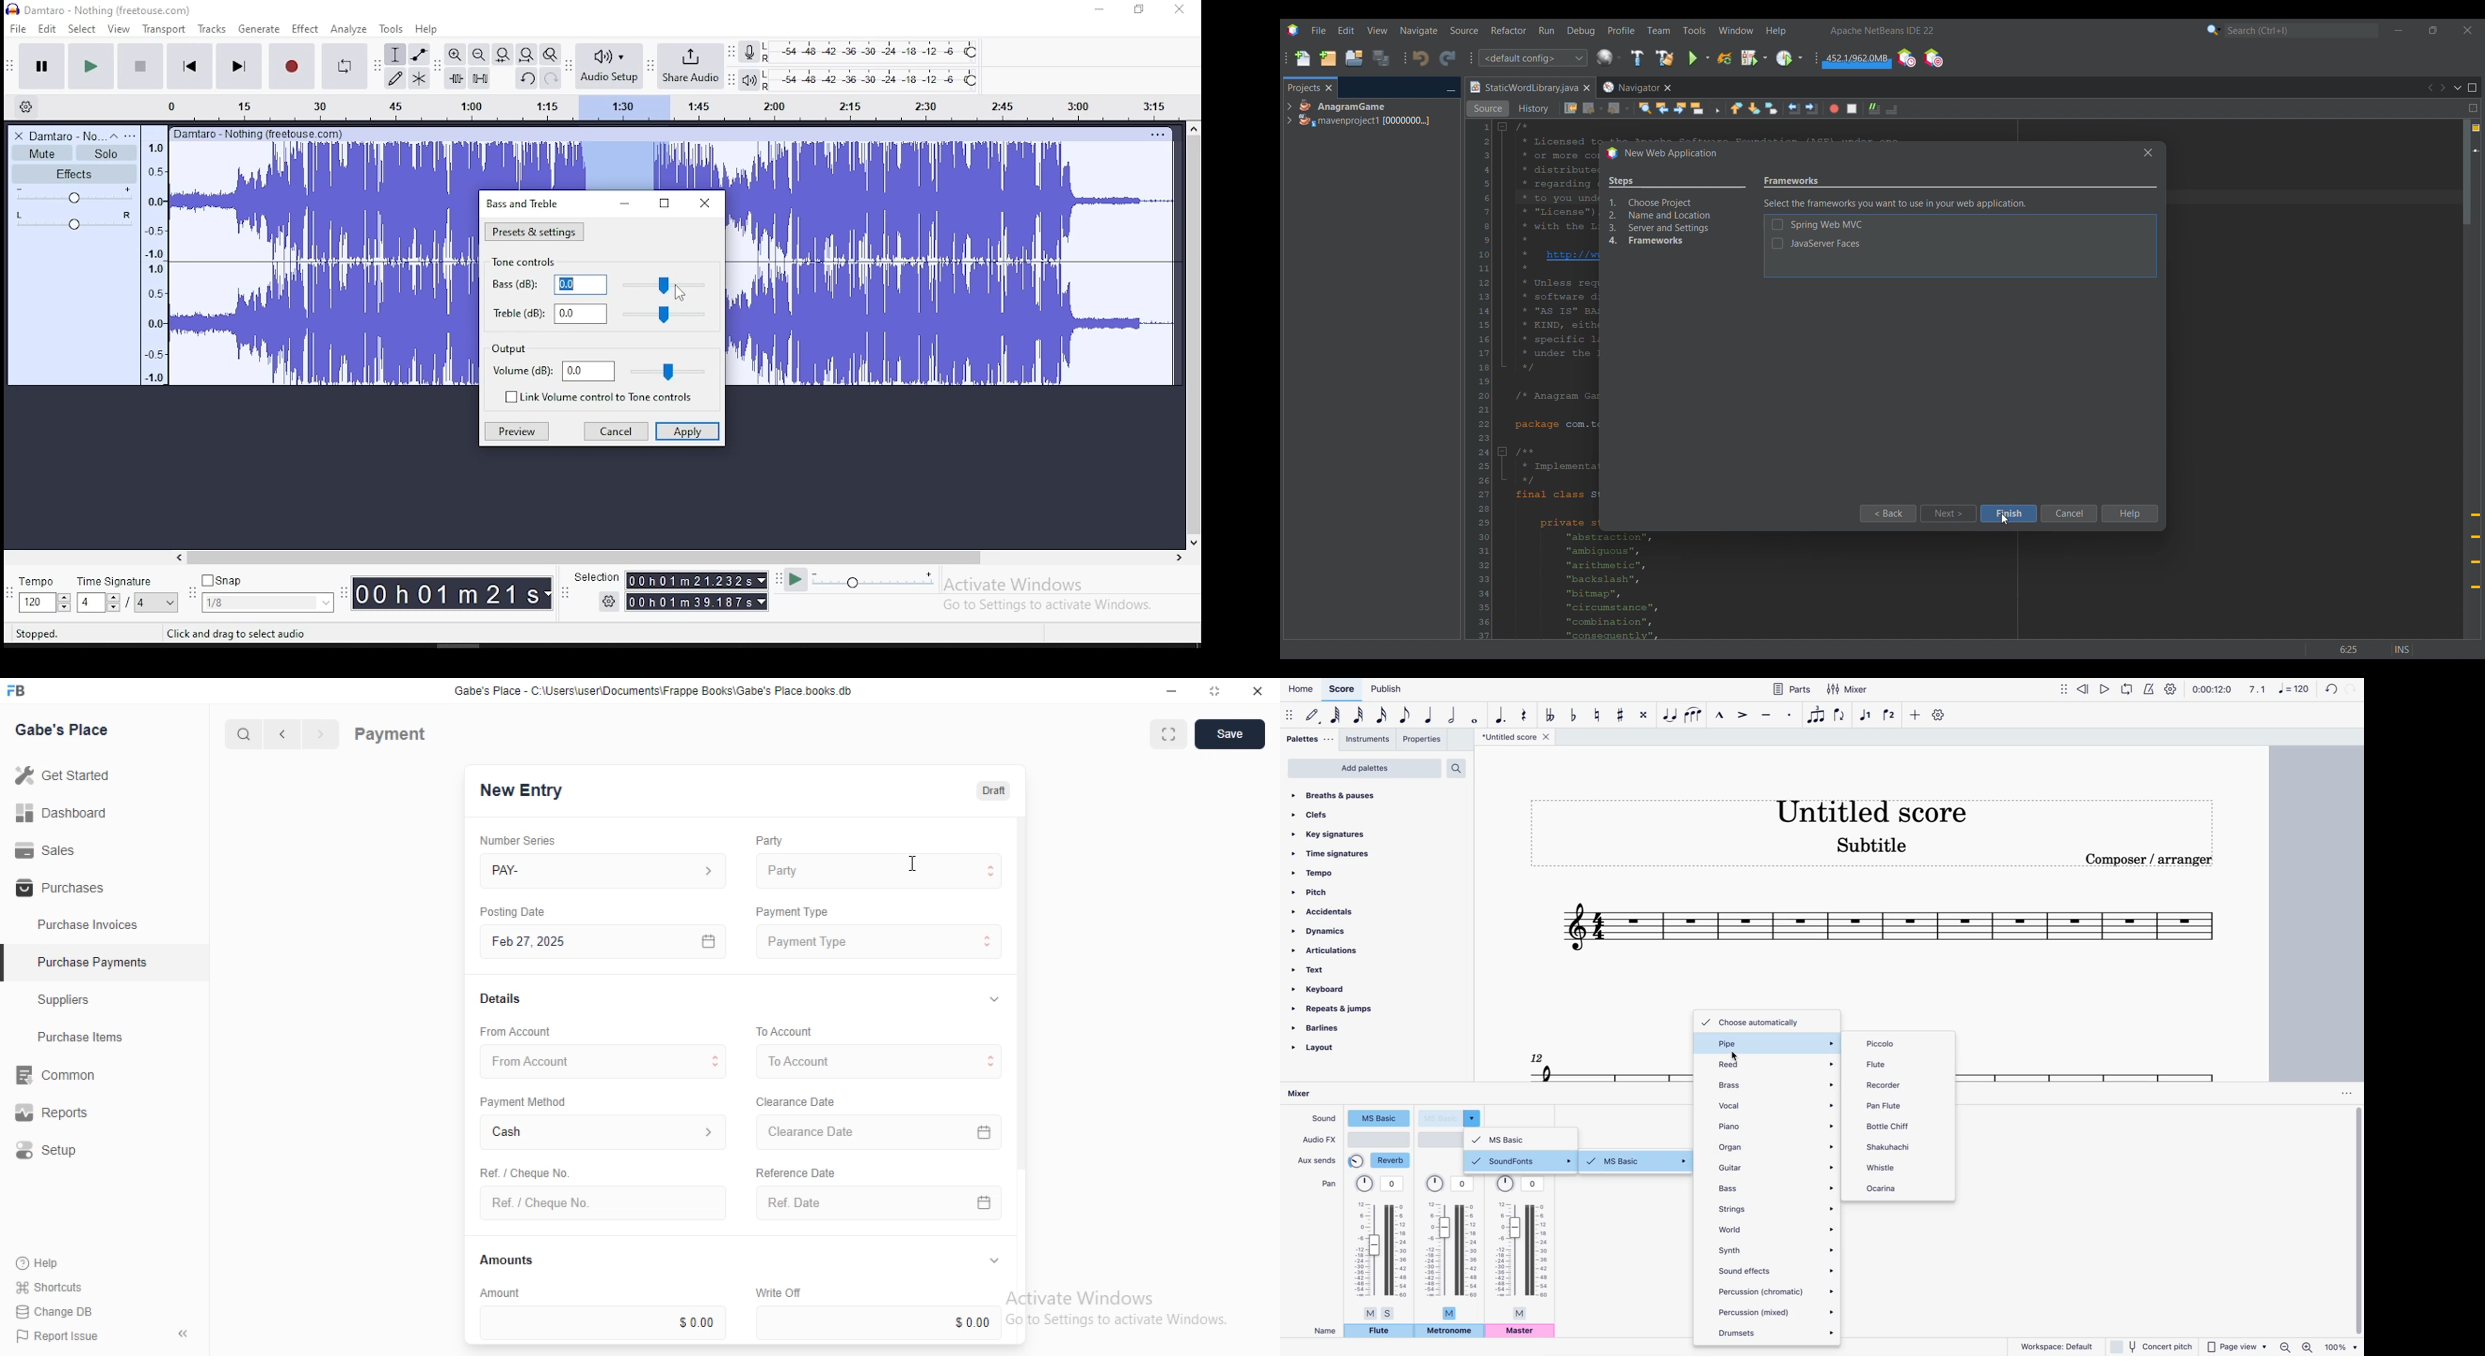  What do you see at coordinates (1229, 734) in the screenshot?
I see `Save` at bounding box center [1229, 734].